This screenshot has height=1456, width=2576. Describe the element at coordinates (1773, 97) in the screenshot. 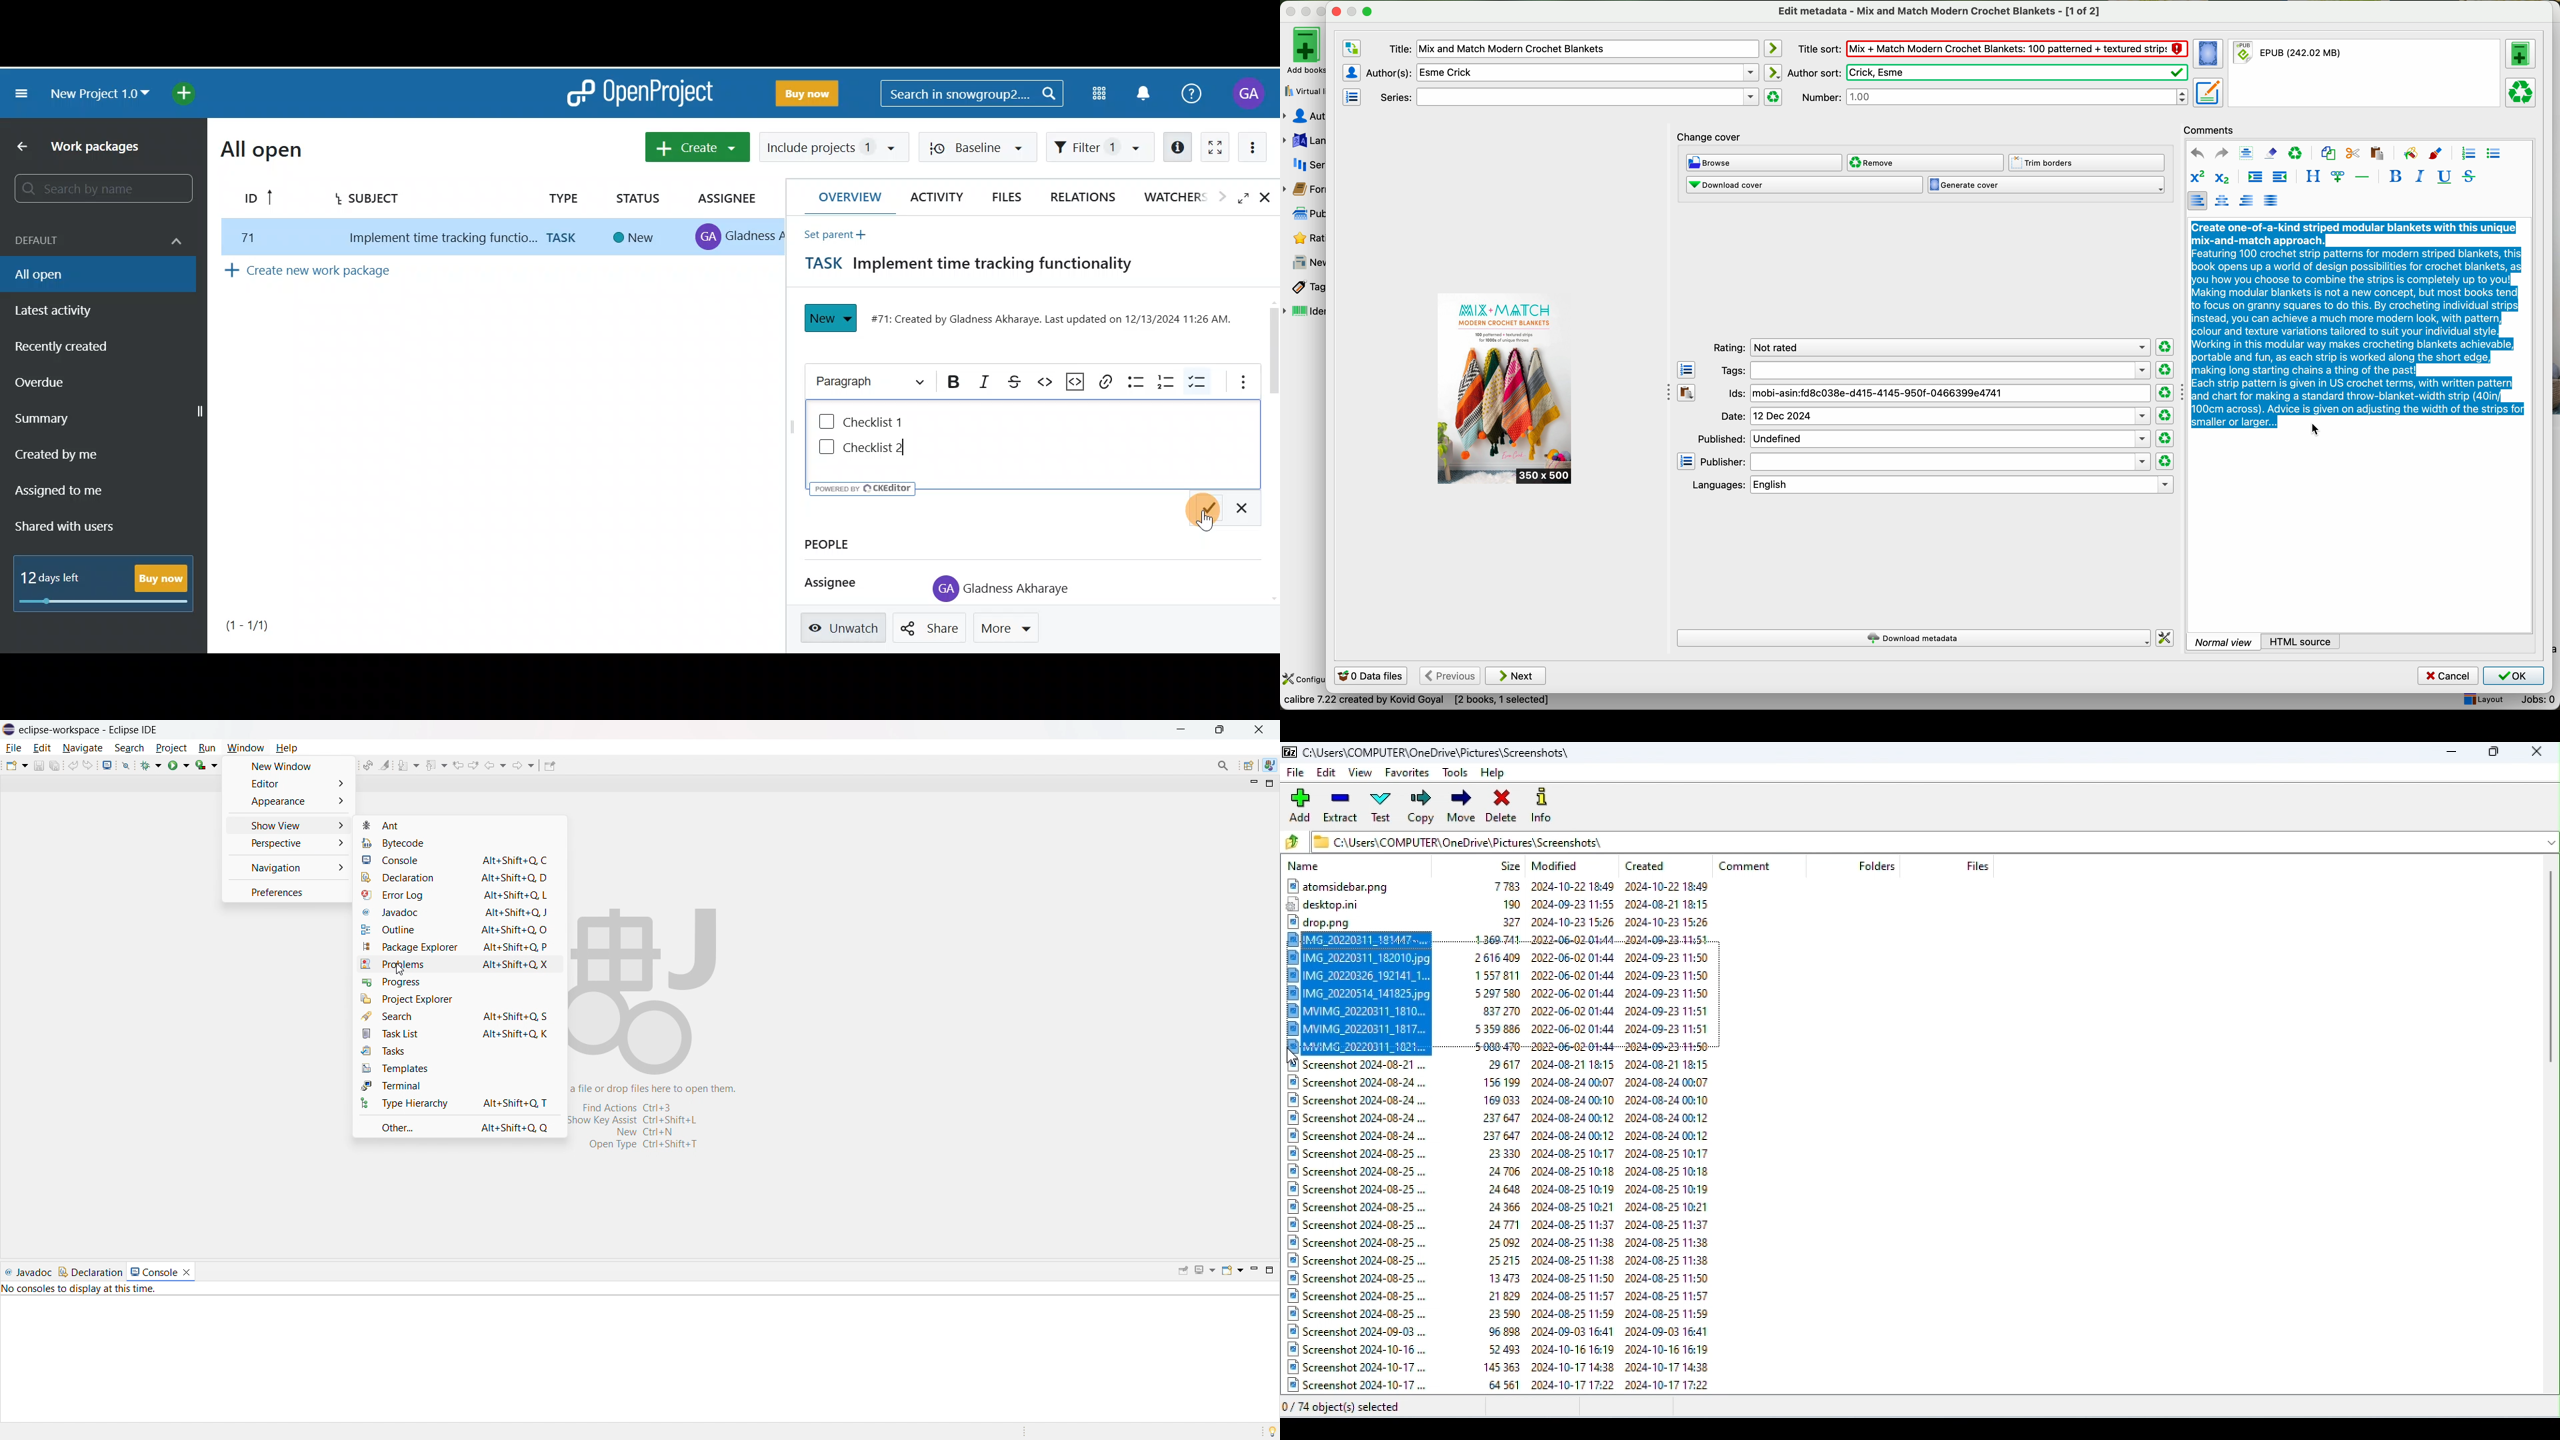

I see `clear series` at that location.